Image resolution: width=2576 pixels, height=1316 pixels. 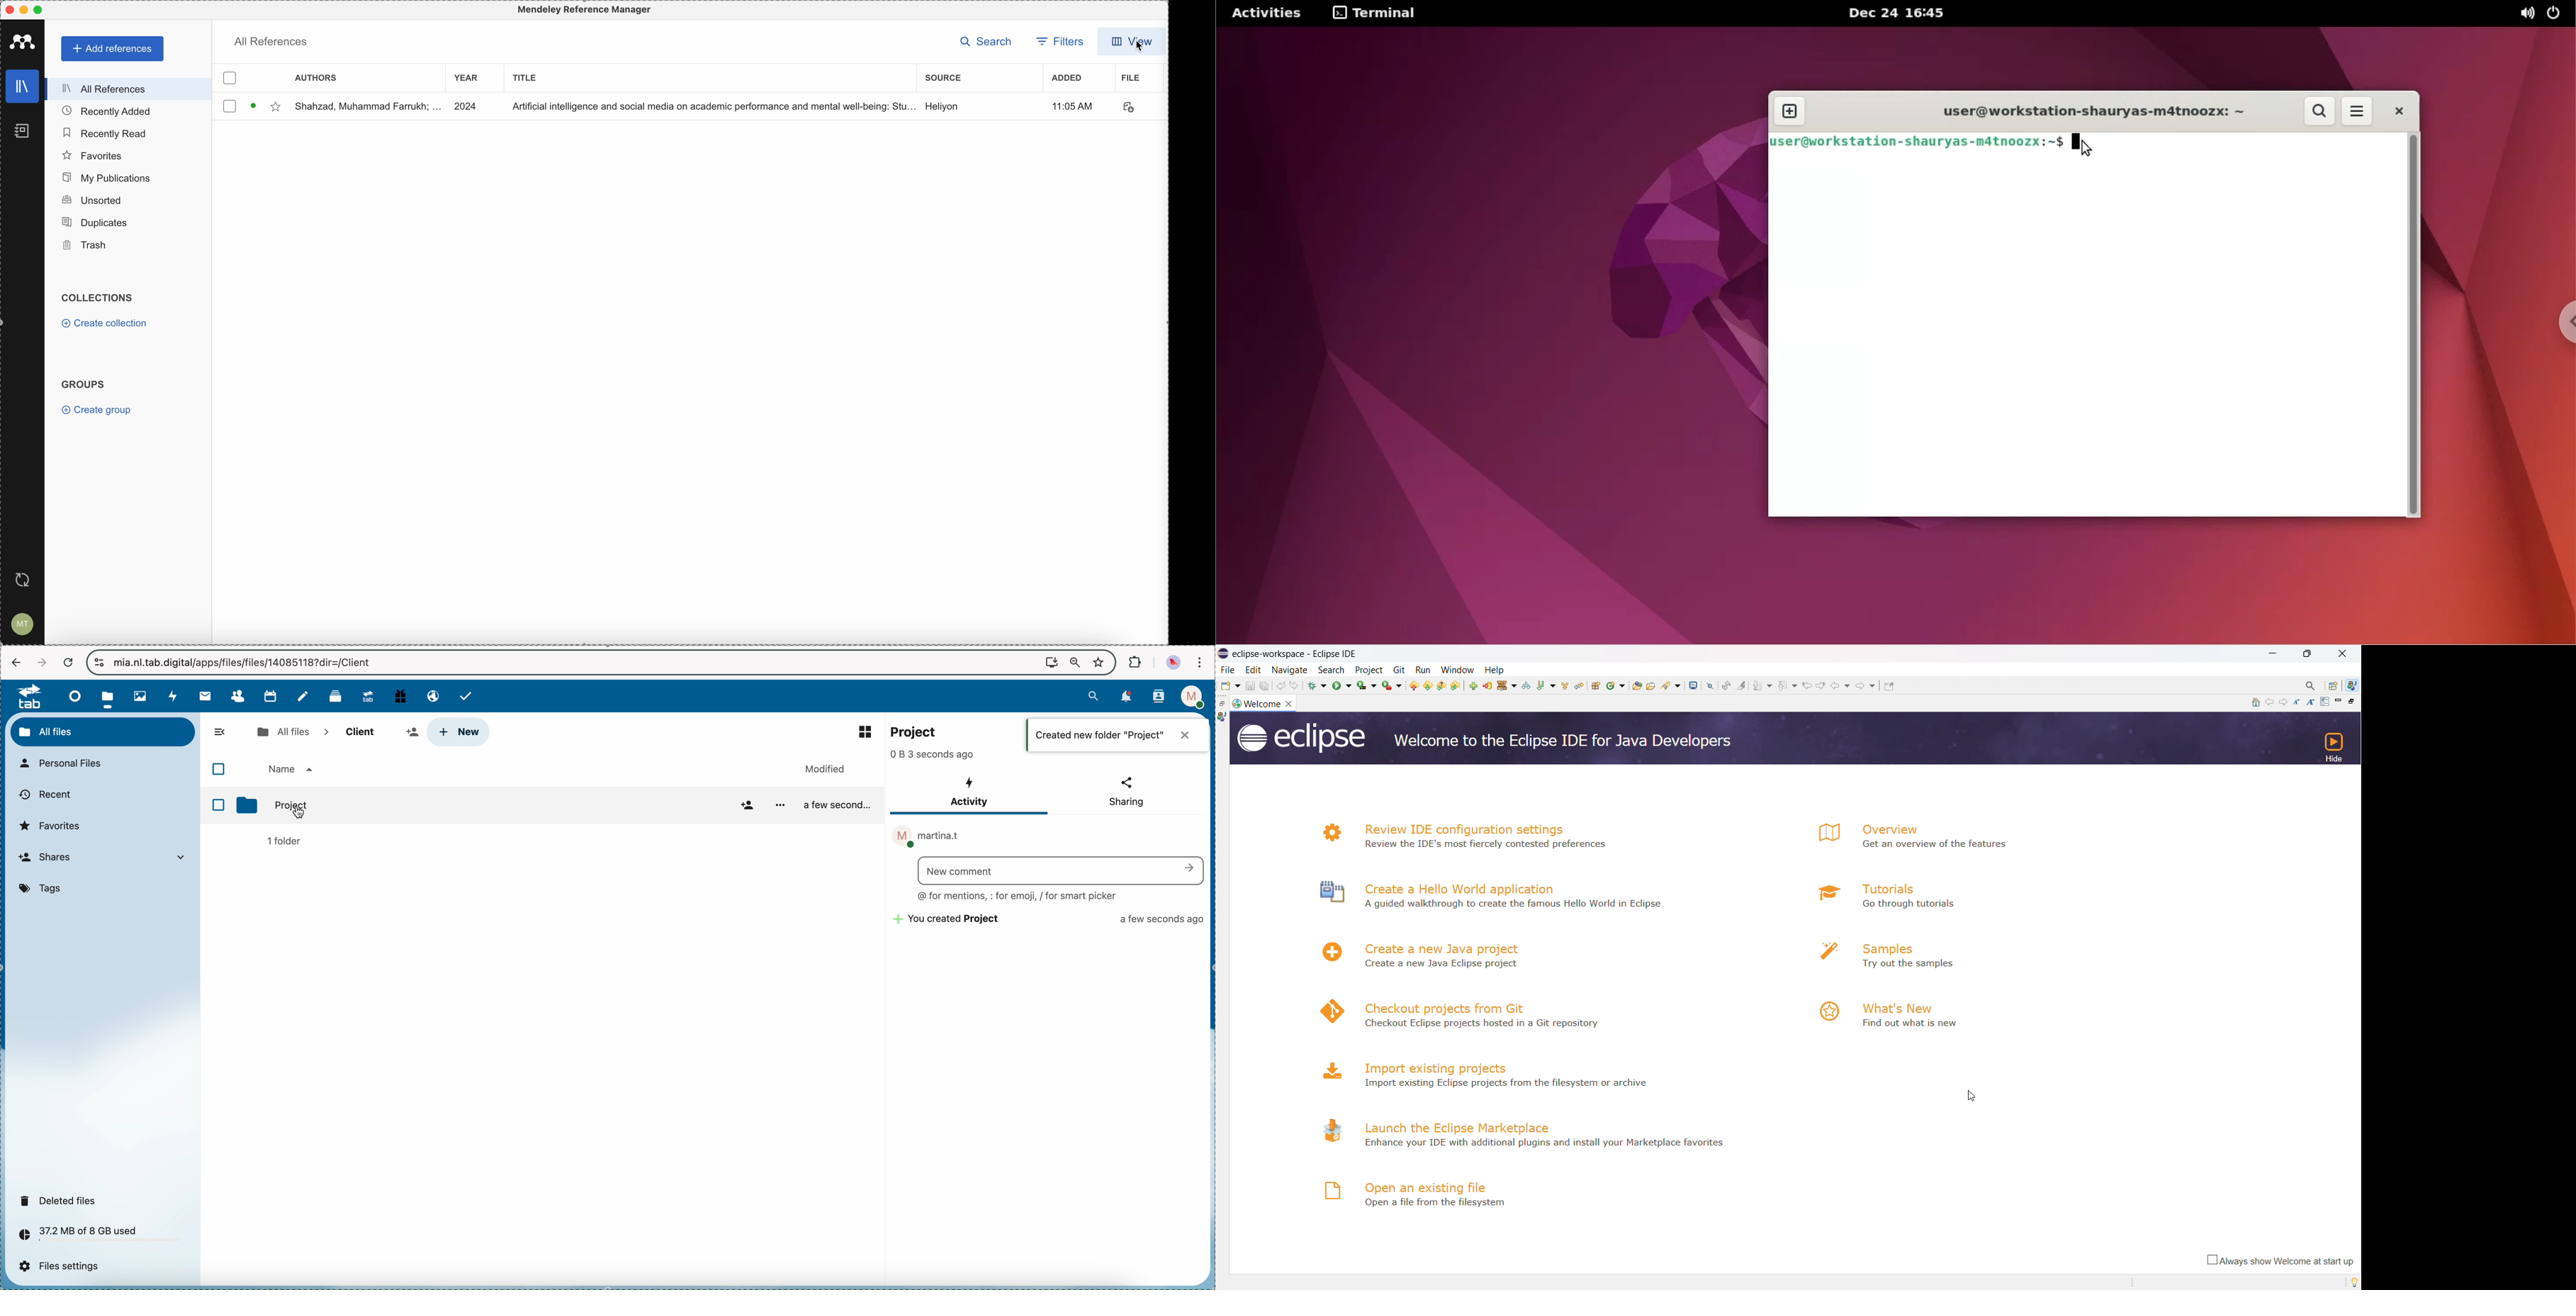 What do you see at coordinates (17, 663) in the screenshot?
I see `navigate back` at bounding box center [17, 663].